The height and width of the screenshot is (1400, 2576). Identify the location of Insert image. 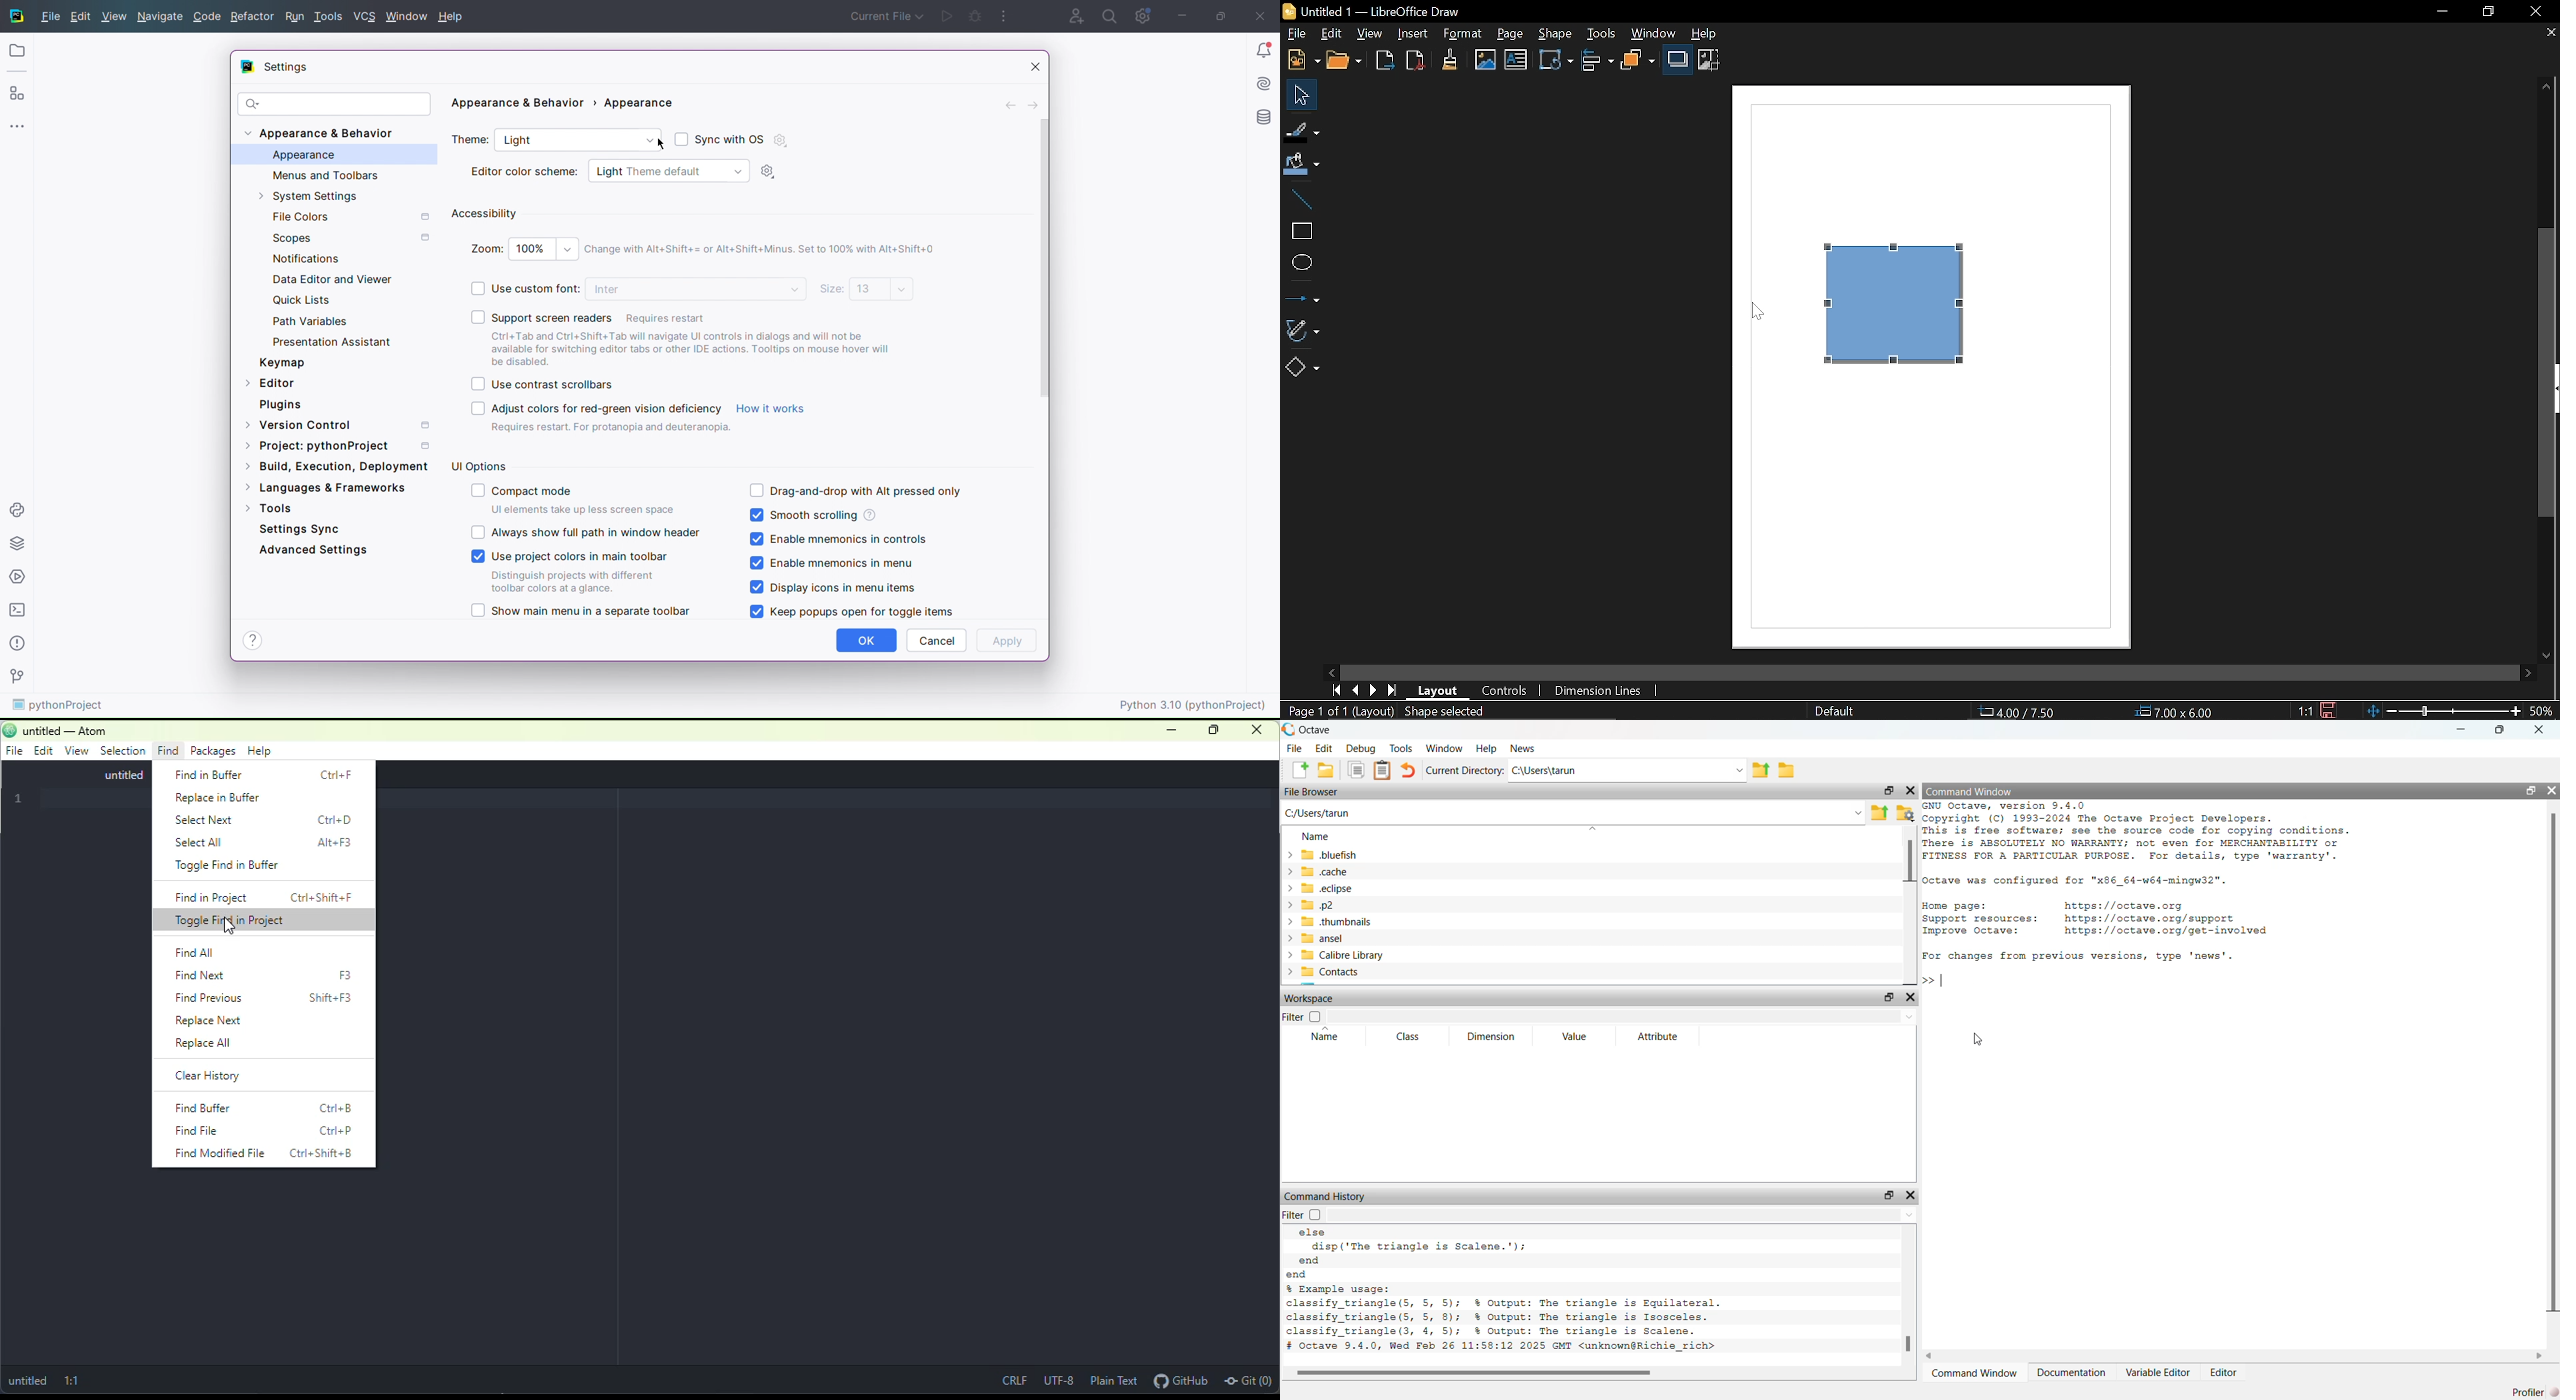
(1483, 60).